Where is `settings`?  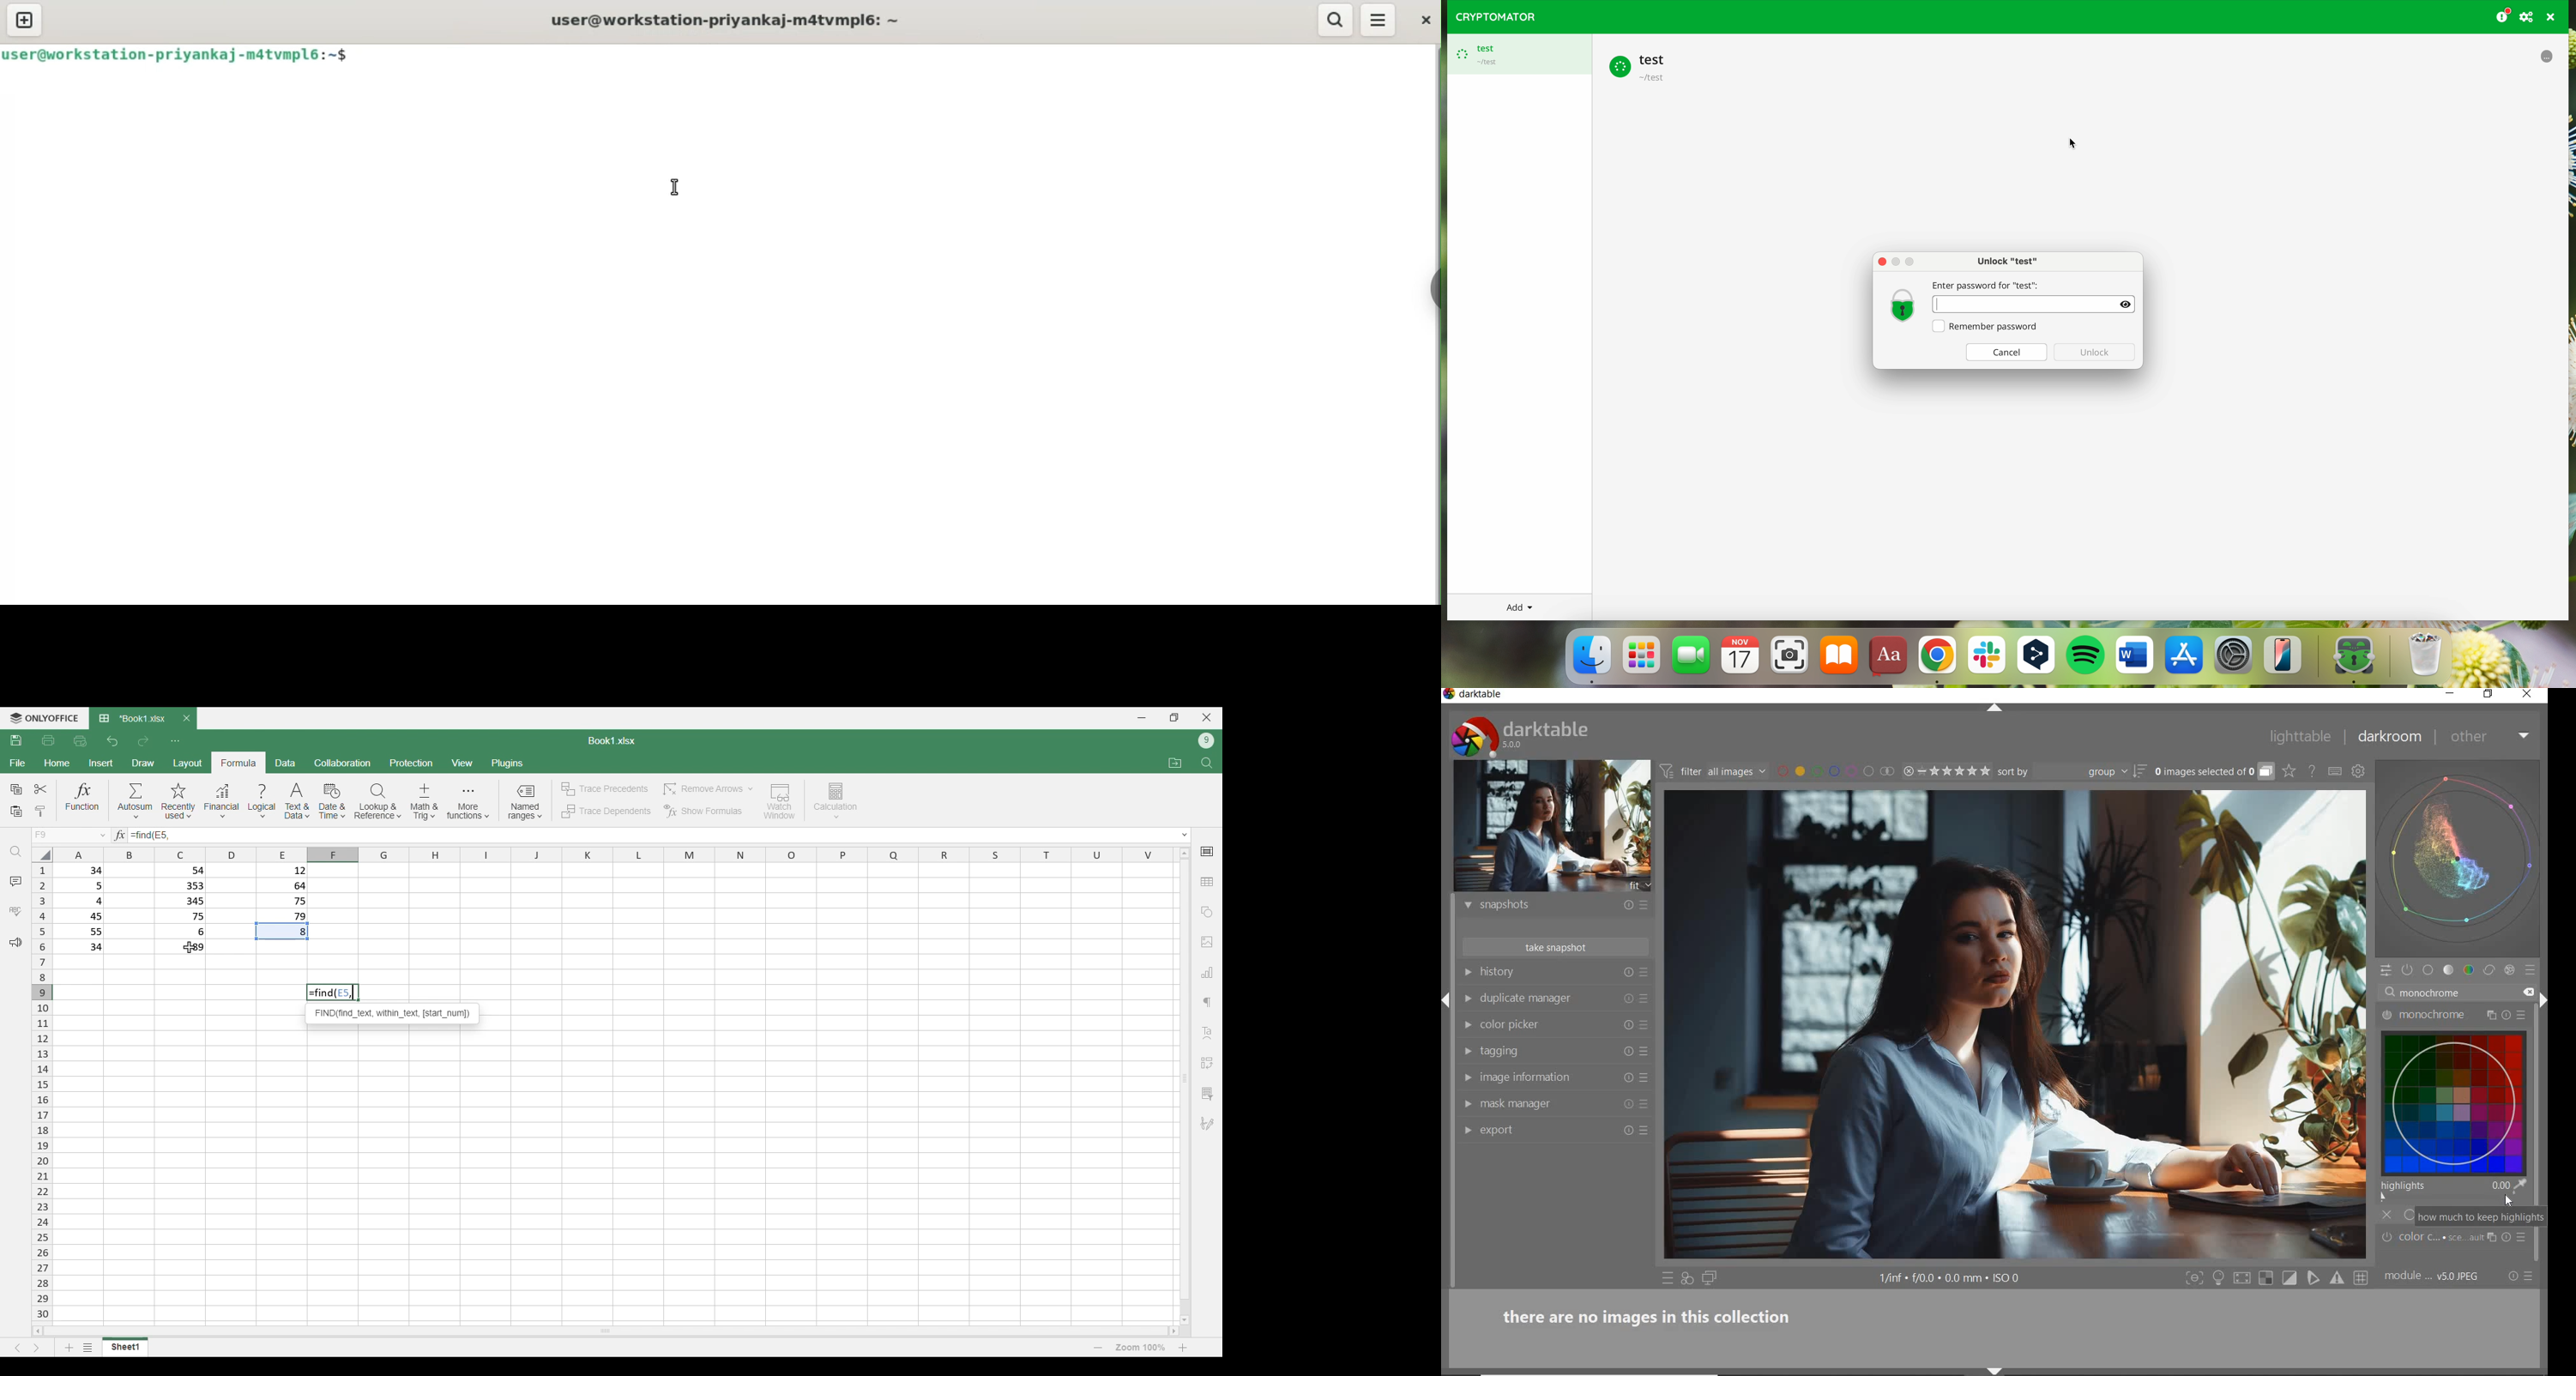 settings is located at coordinates (2235, 659).